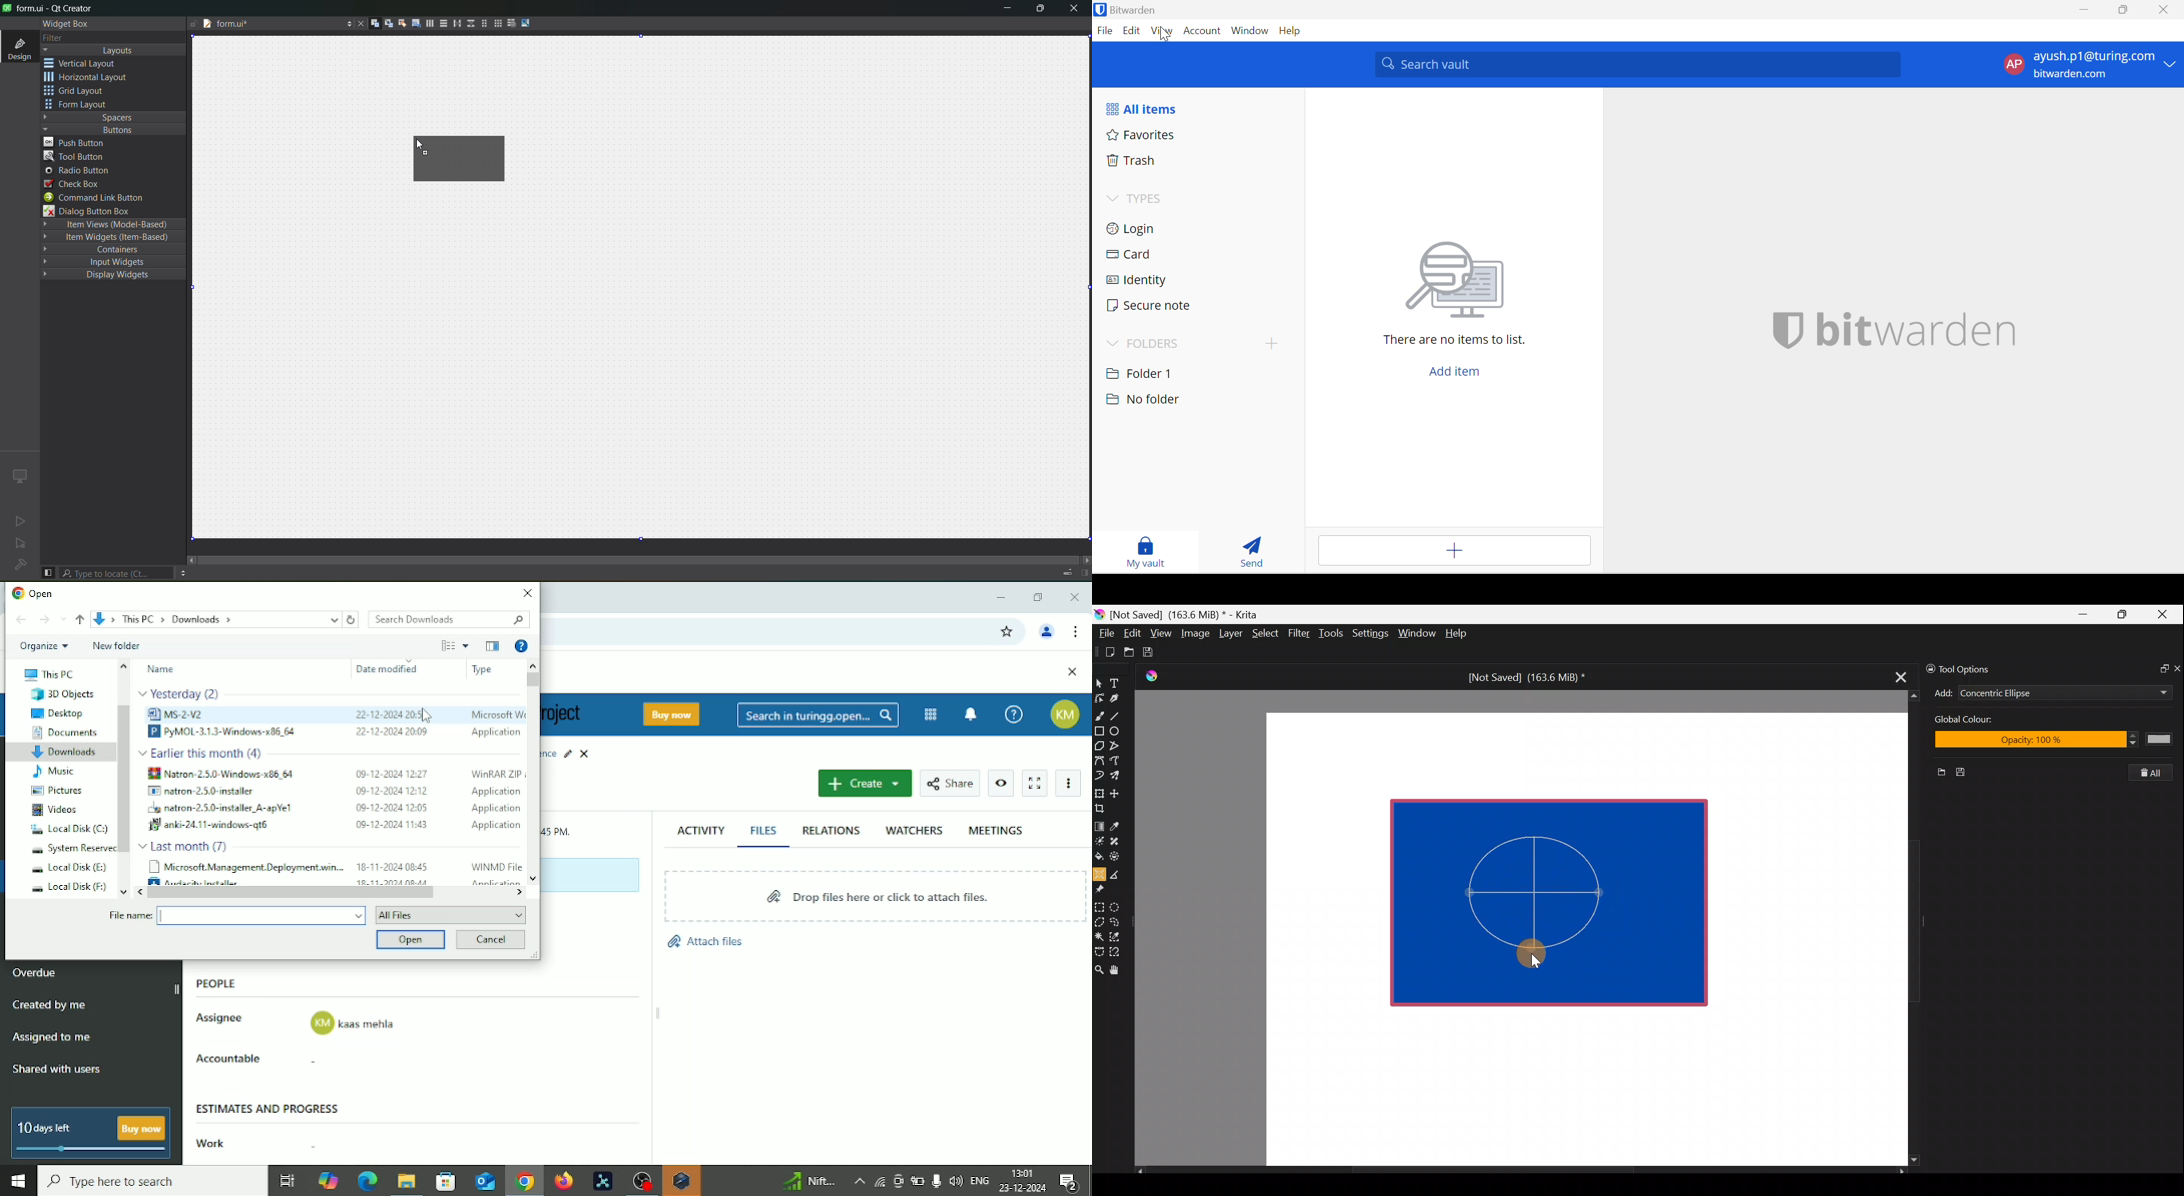 This screenshot has height=1204, width=2184. I want to click on slide bar indicating how many days left for free version, so click(94, 1151).